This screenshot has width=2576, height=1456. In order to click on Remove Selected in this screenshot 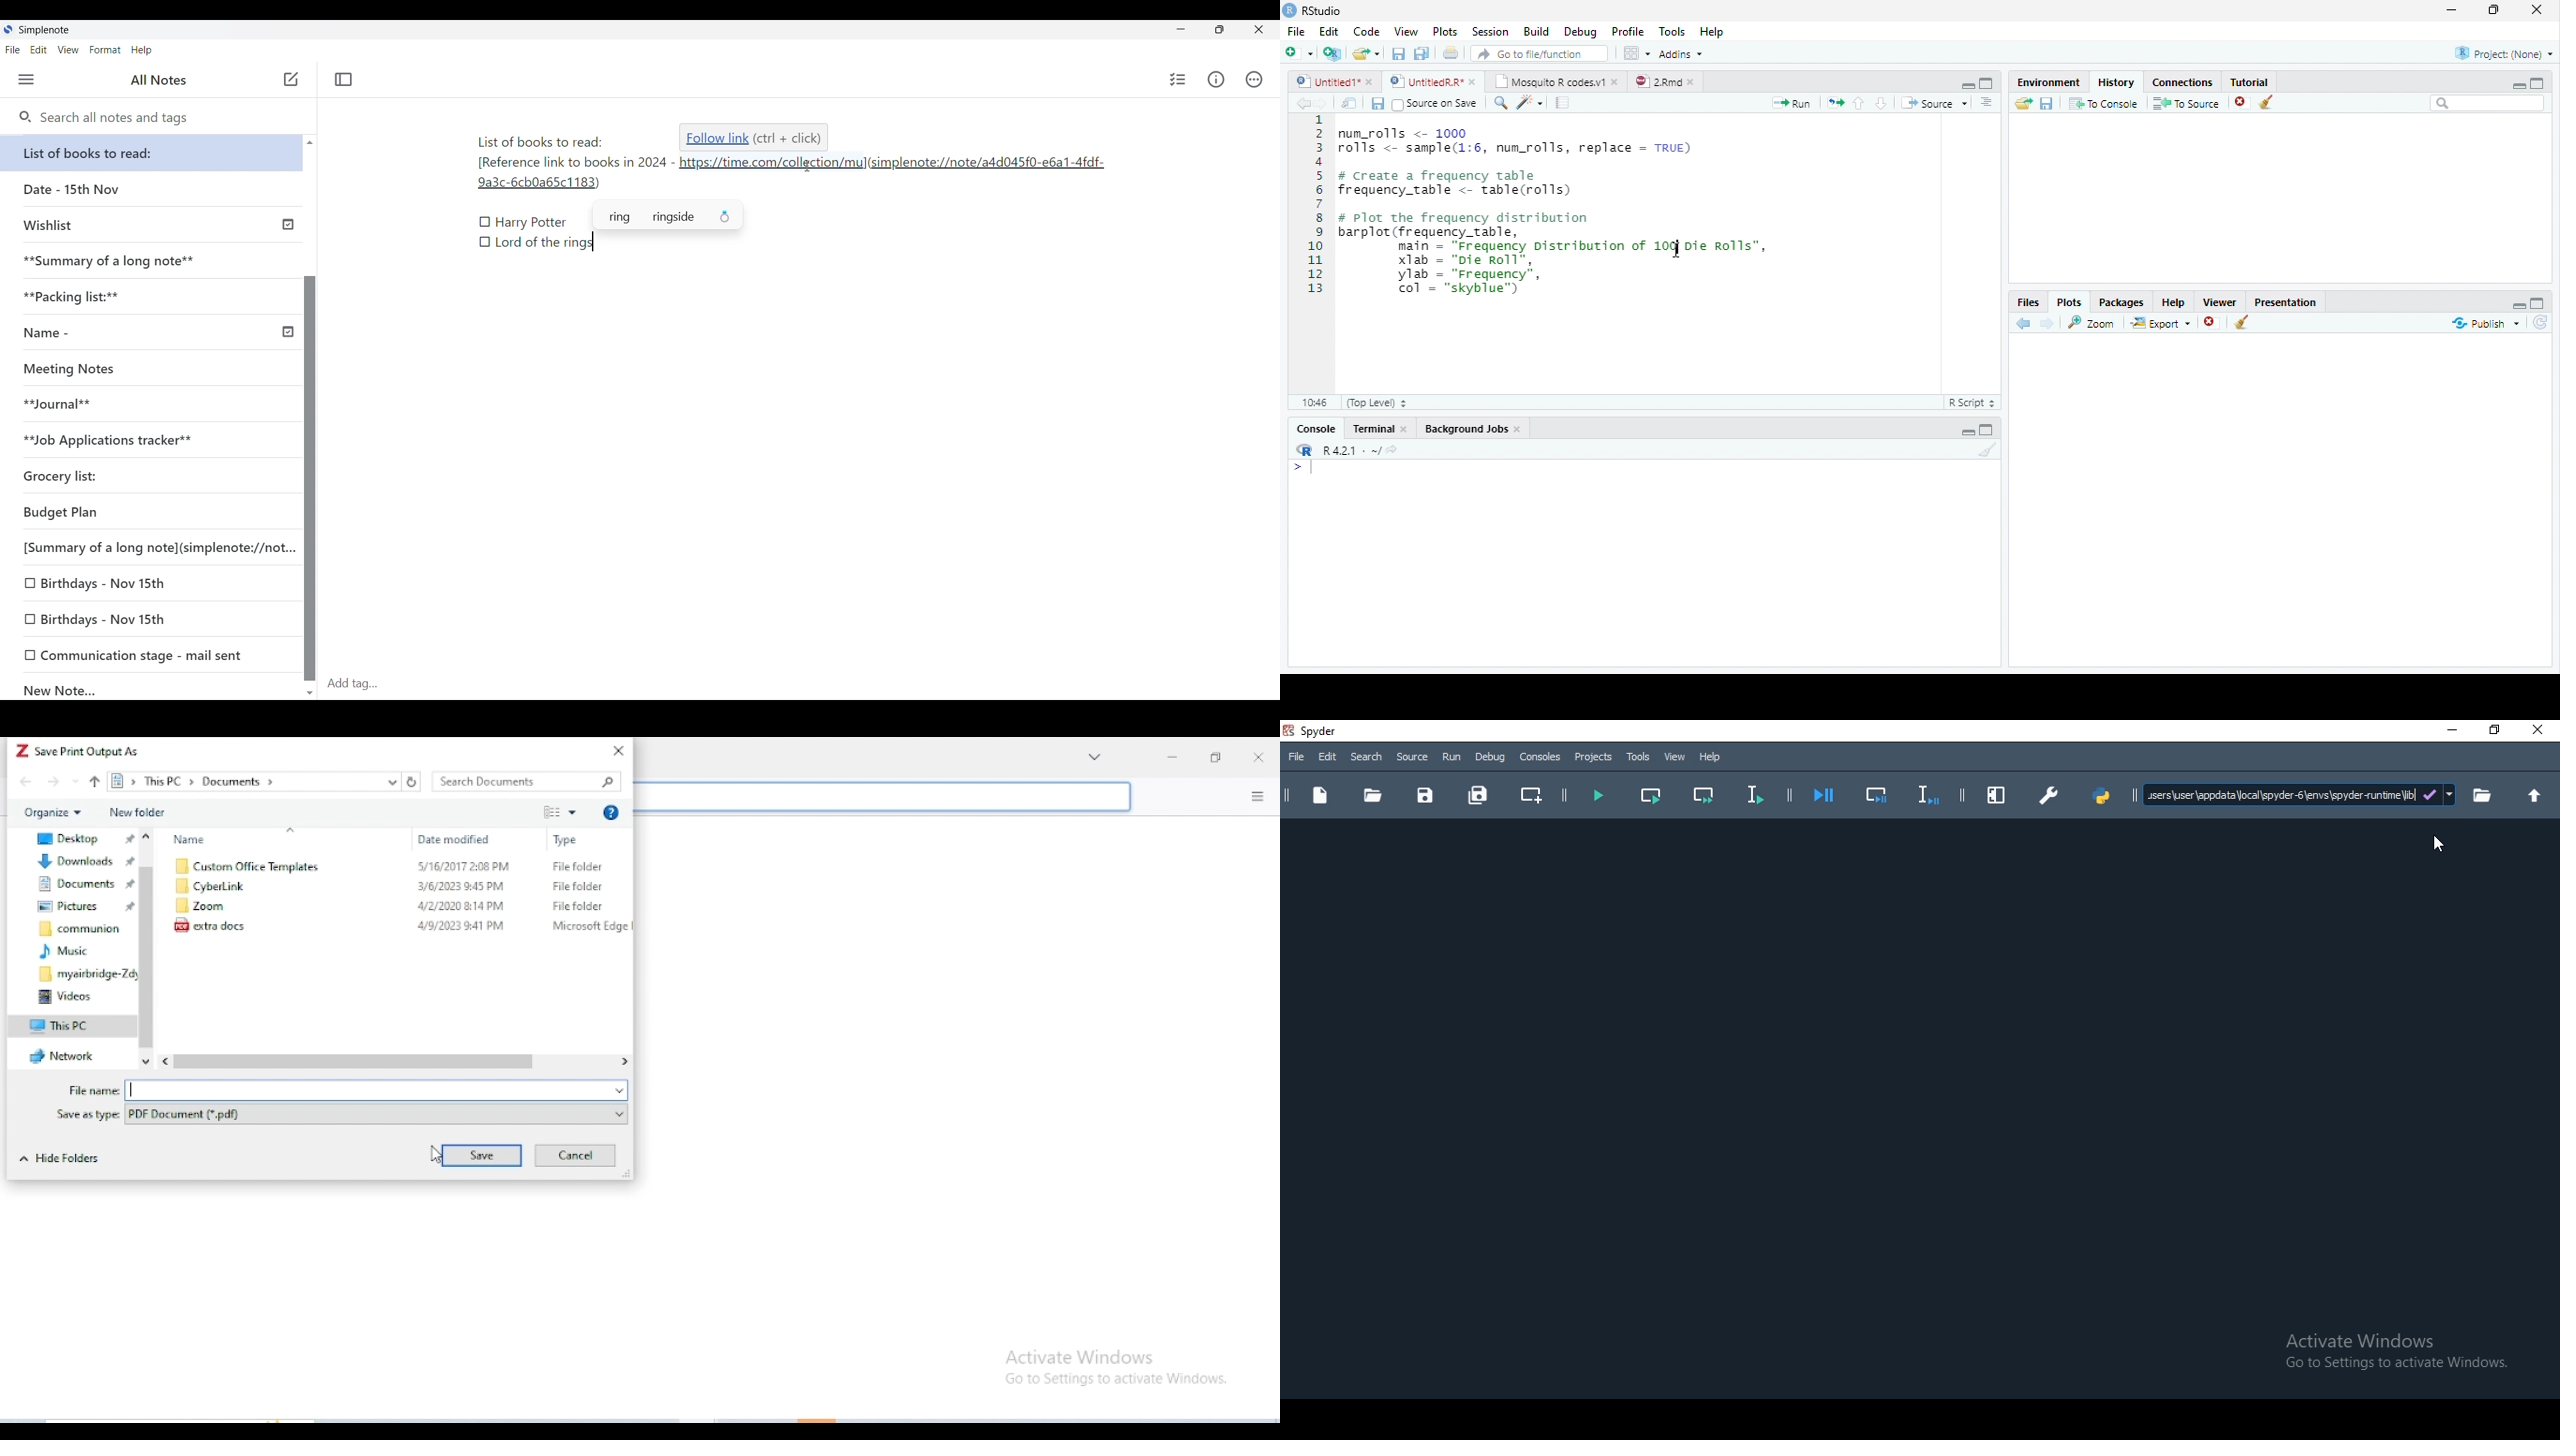, I will do `click(2212, 324)`.